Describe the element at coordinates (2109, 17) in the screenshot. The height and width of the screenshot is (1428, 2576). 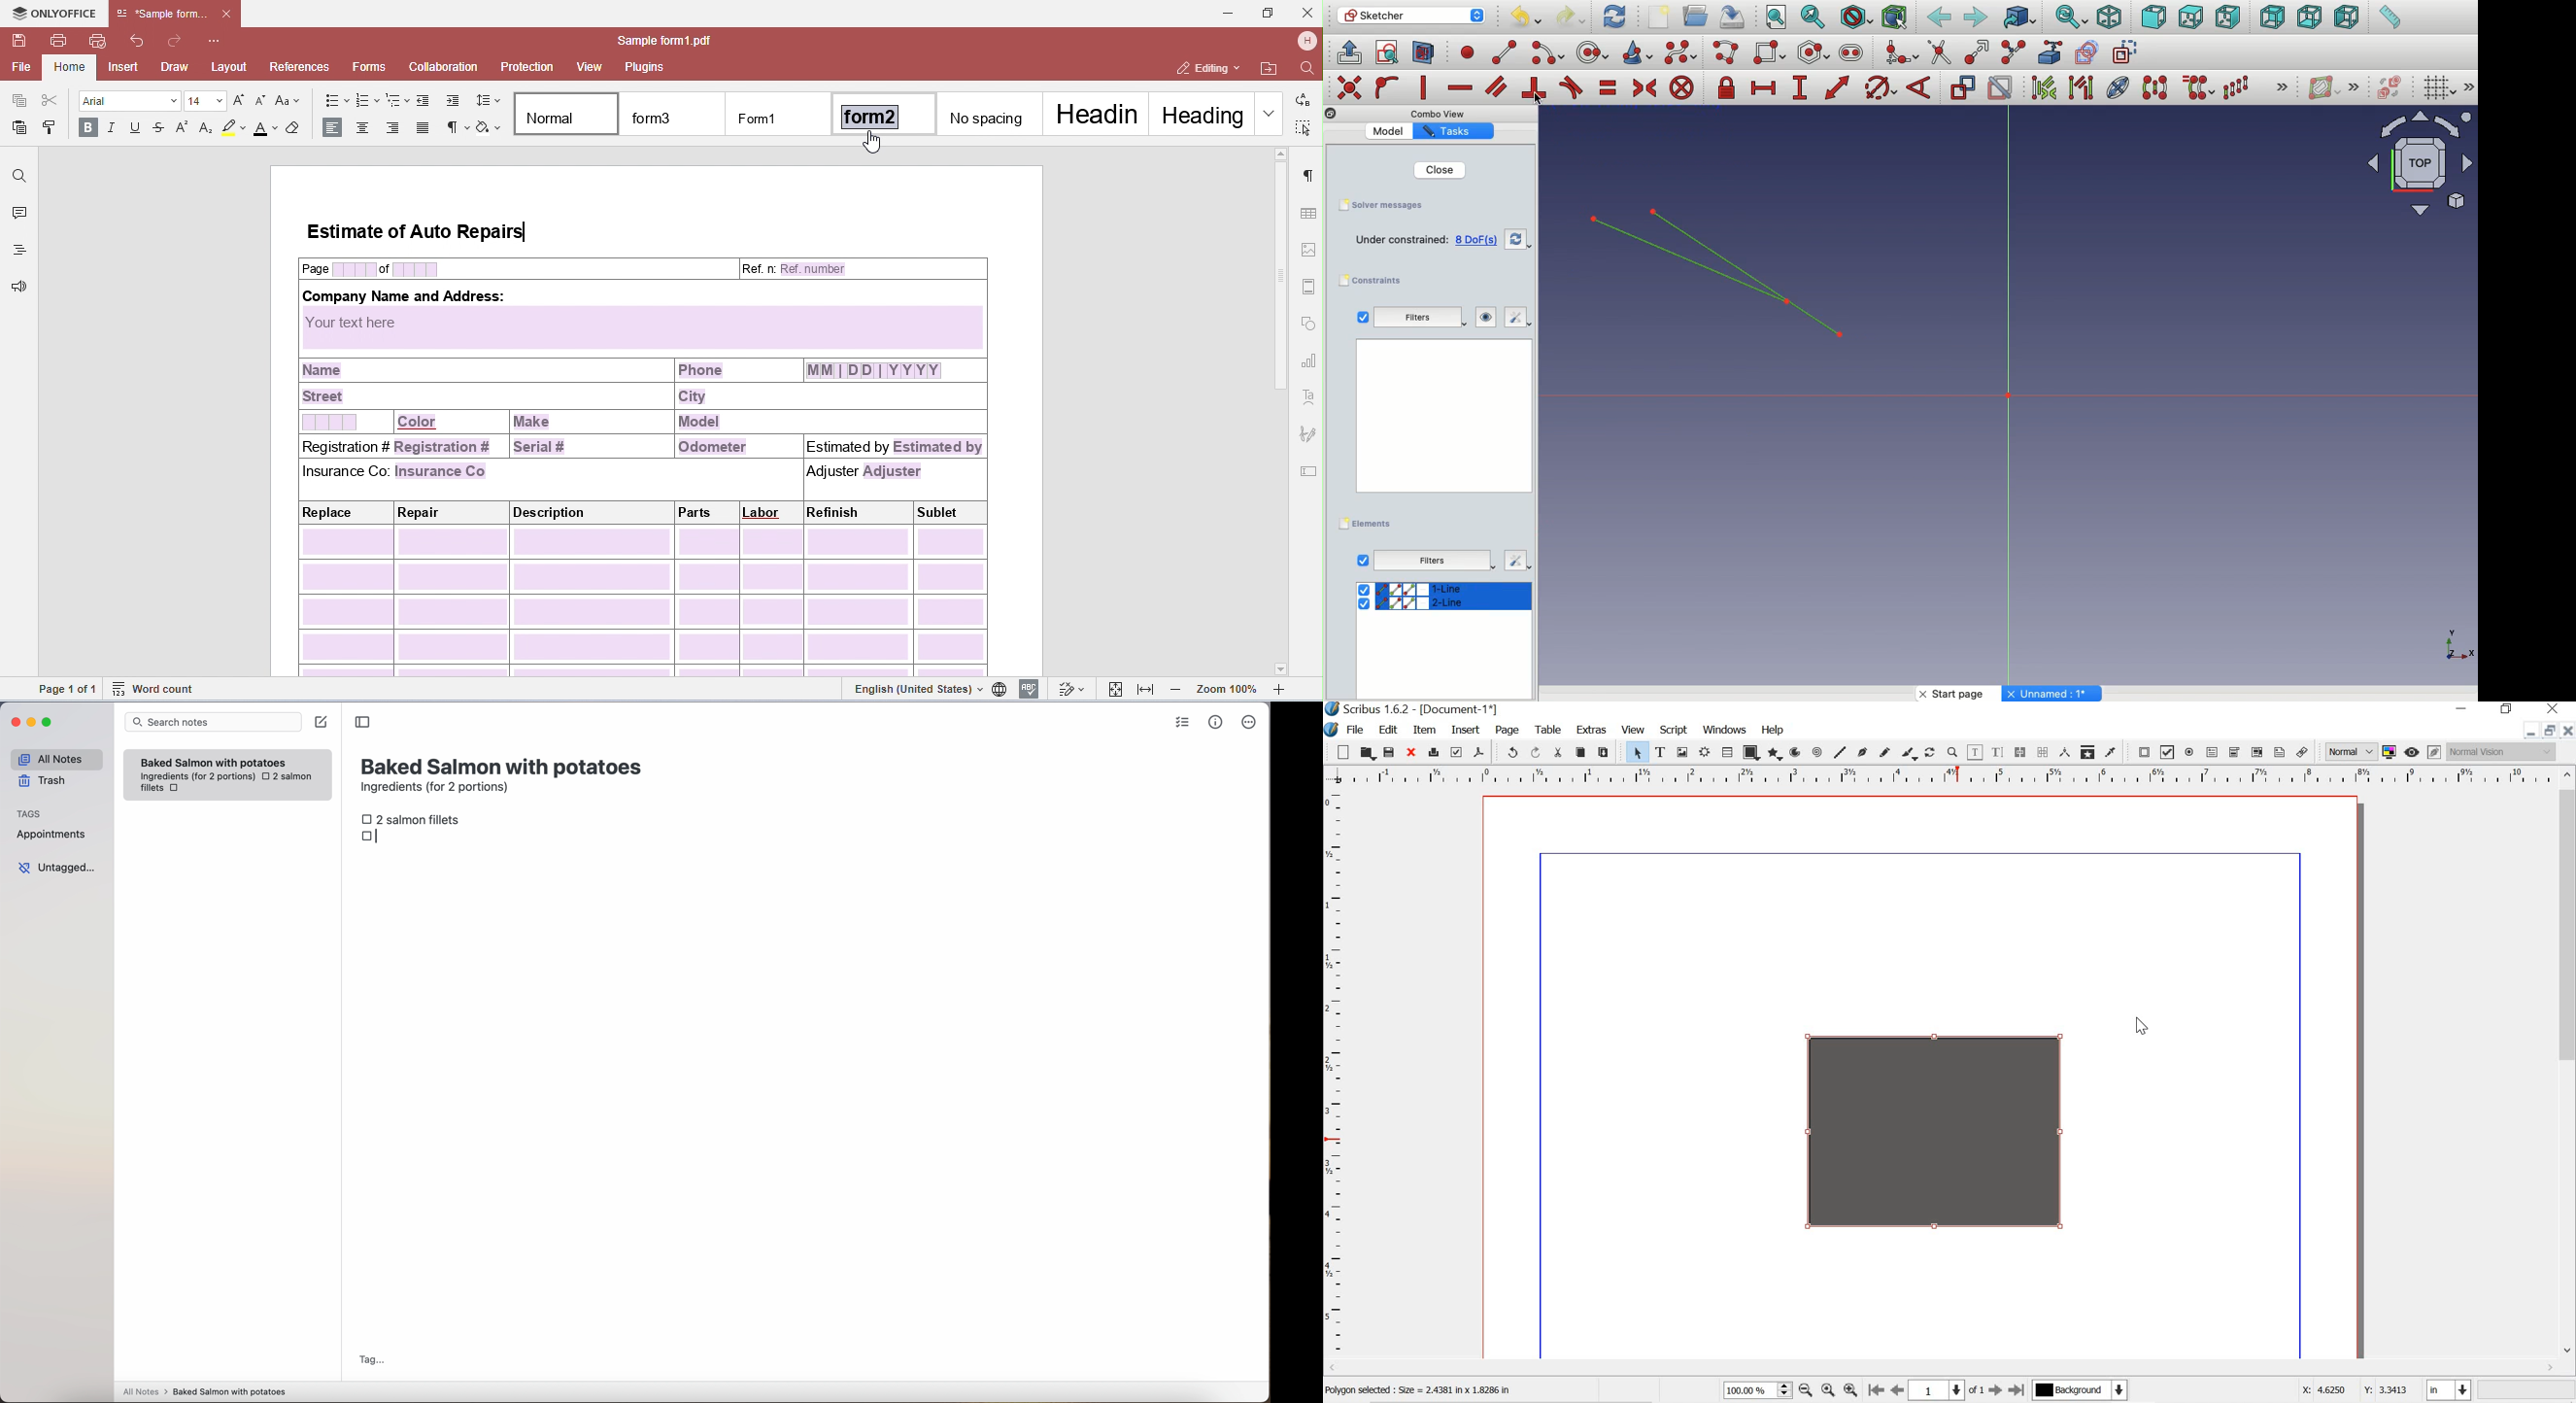
I see `Isometric` at that location.